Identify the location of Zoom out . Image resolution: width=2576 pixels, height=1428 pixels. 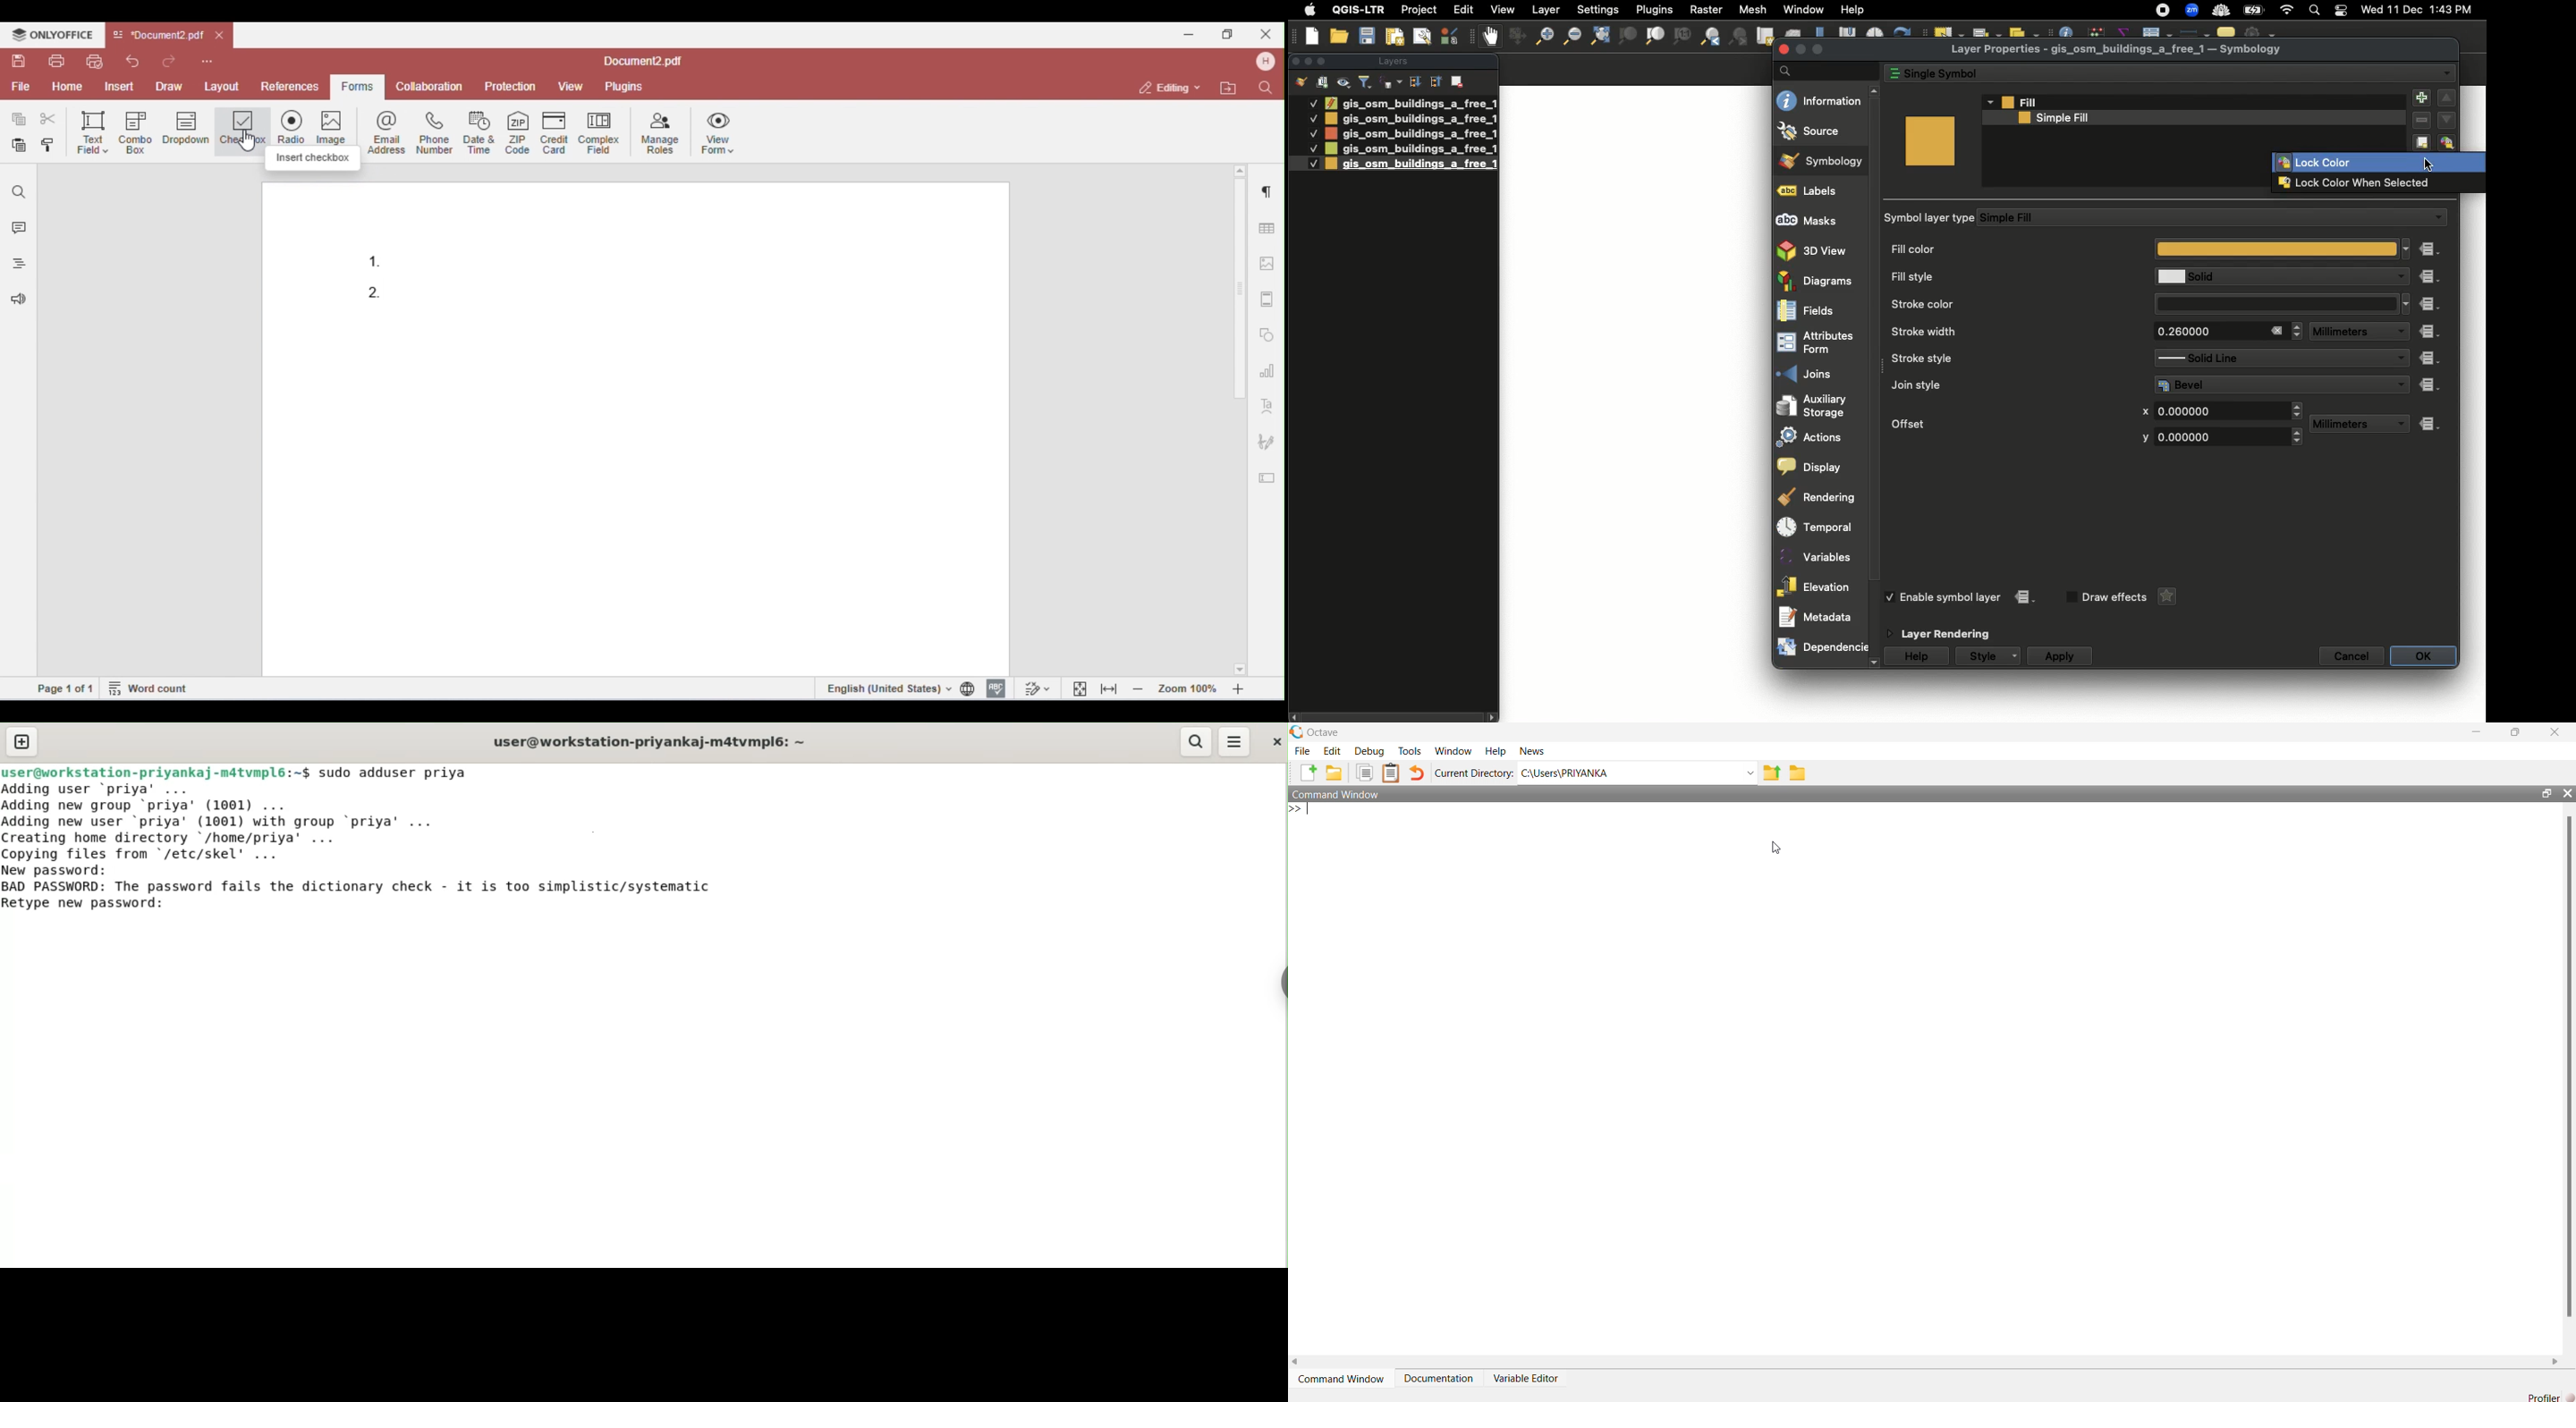
(1570, 36).